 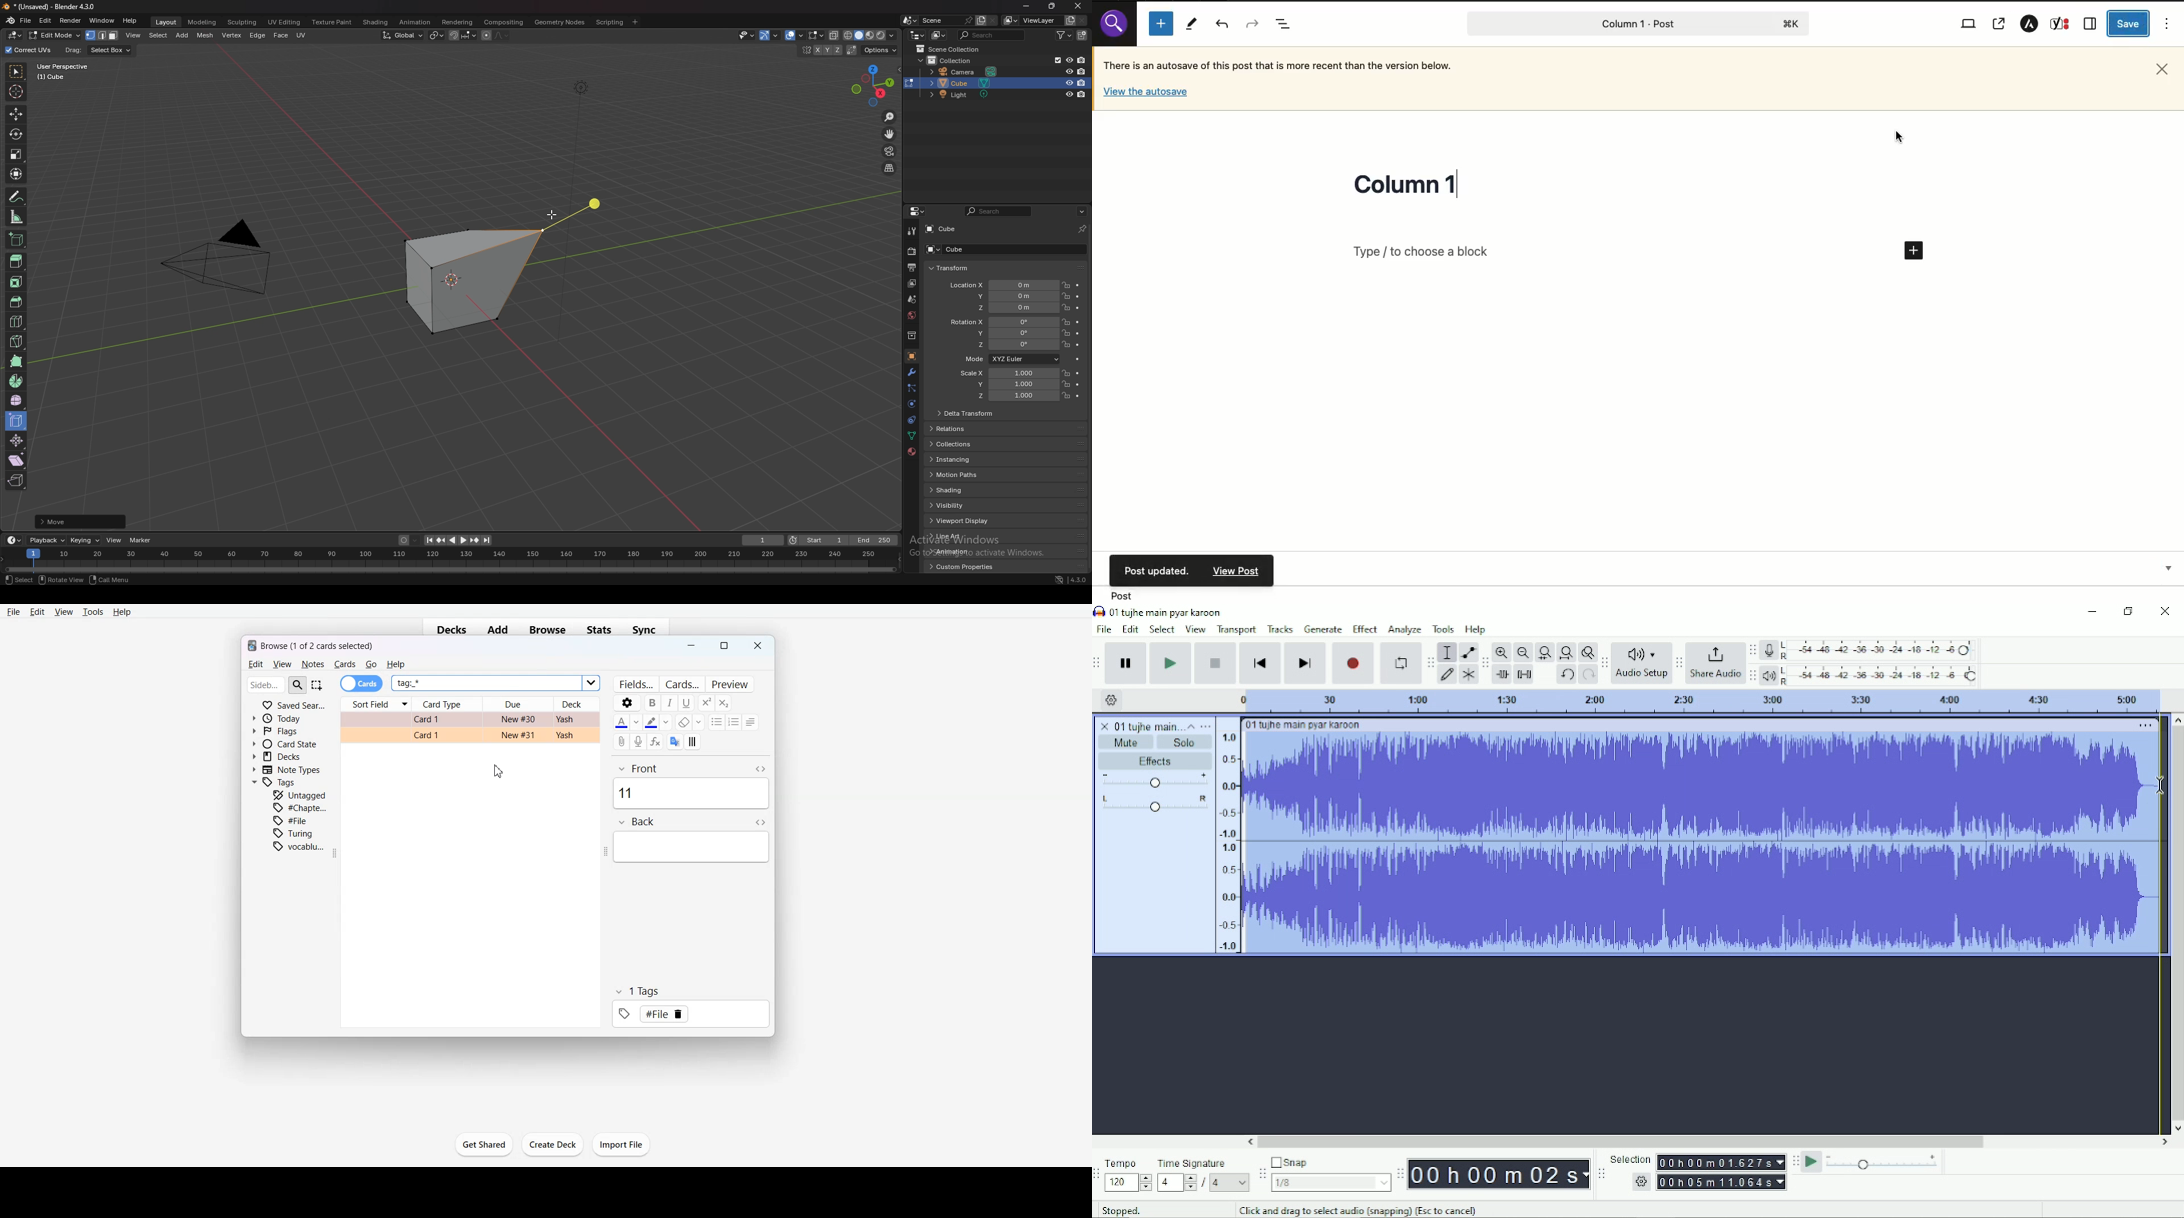 I want to click on Today, so click(x=279, y=718).